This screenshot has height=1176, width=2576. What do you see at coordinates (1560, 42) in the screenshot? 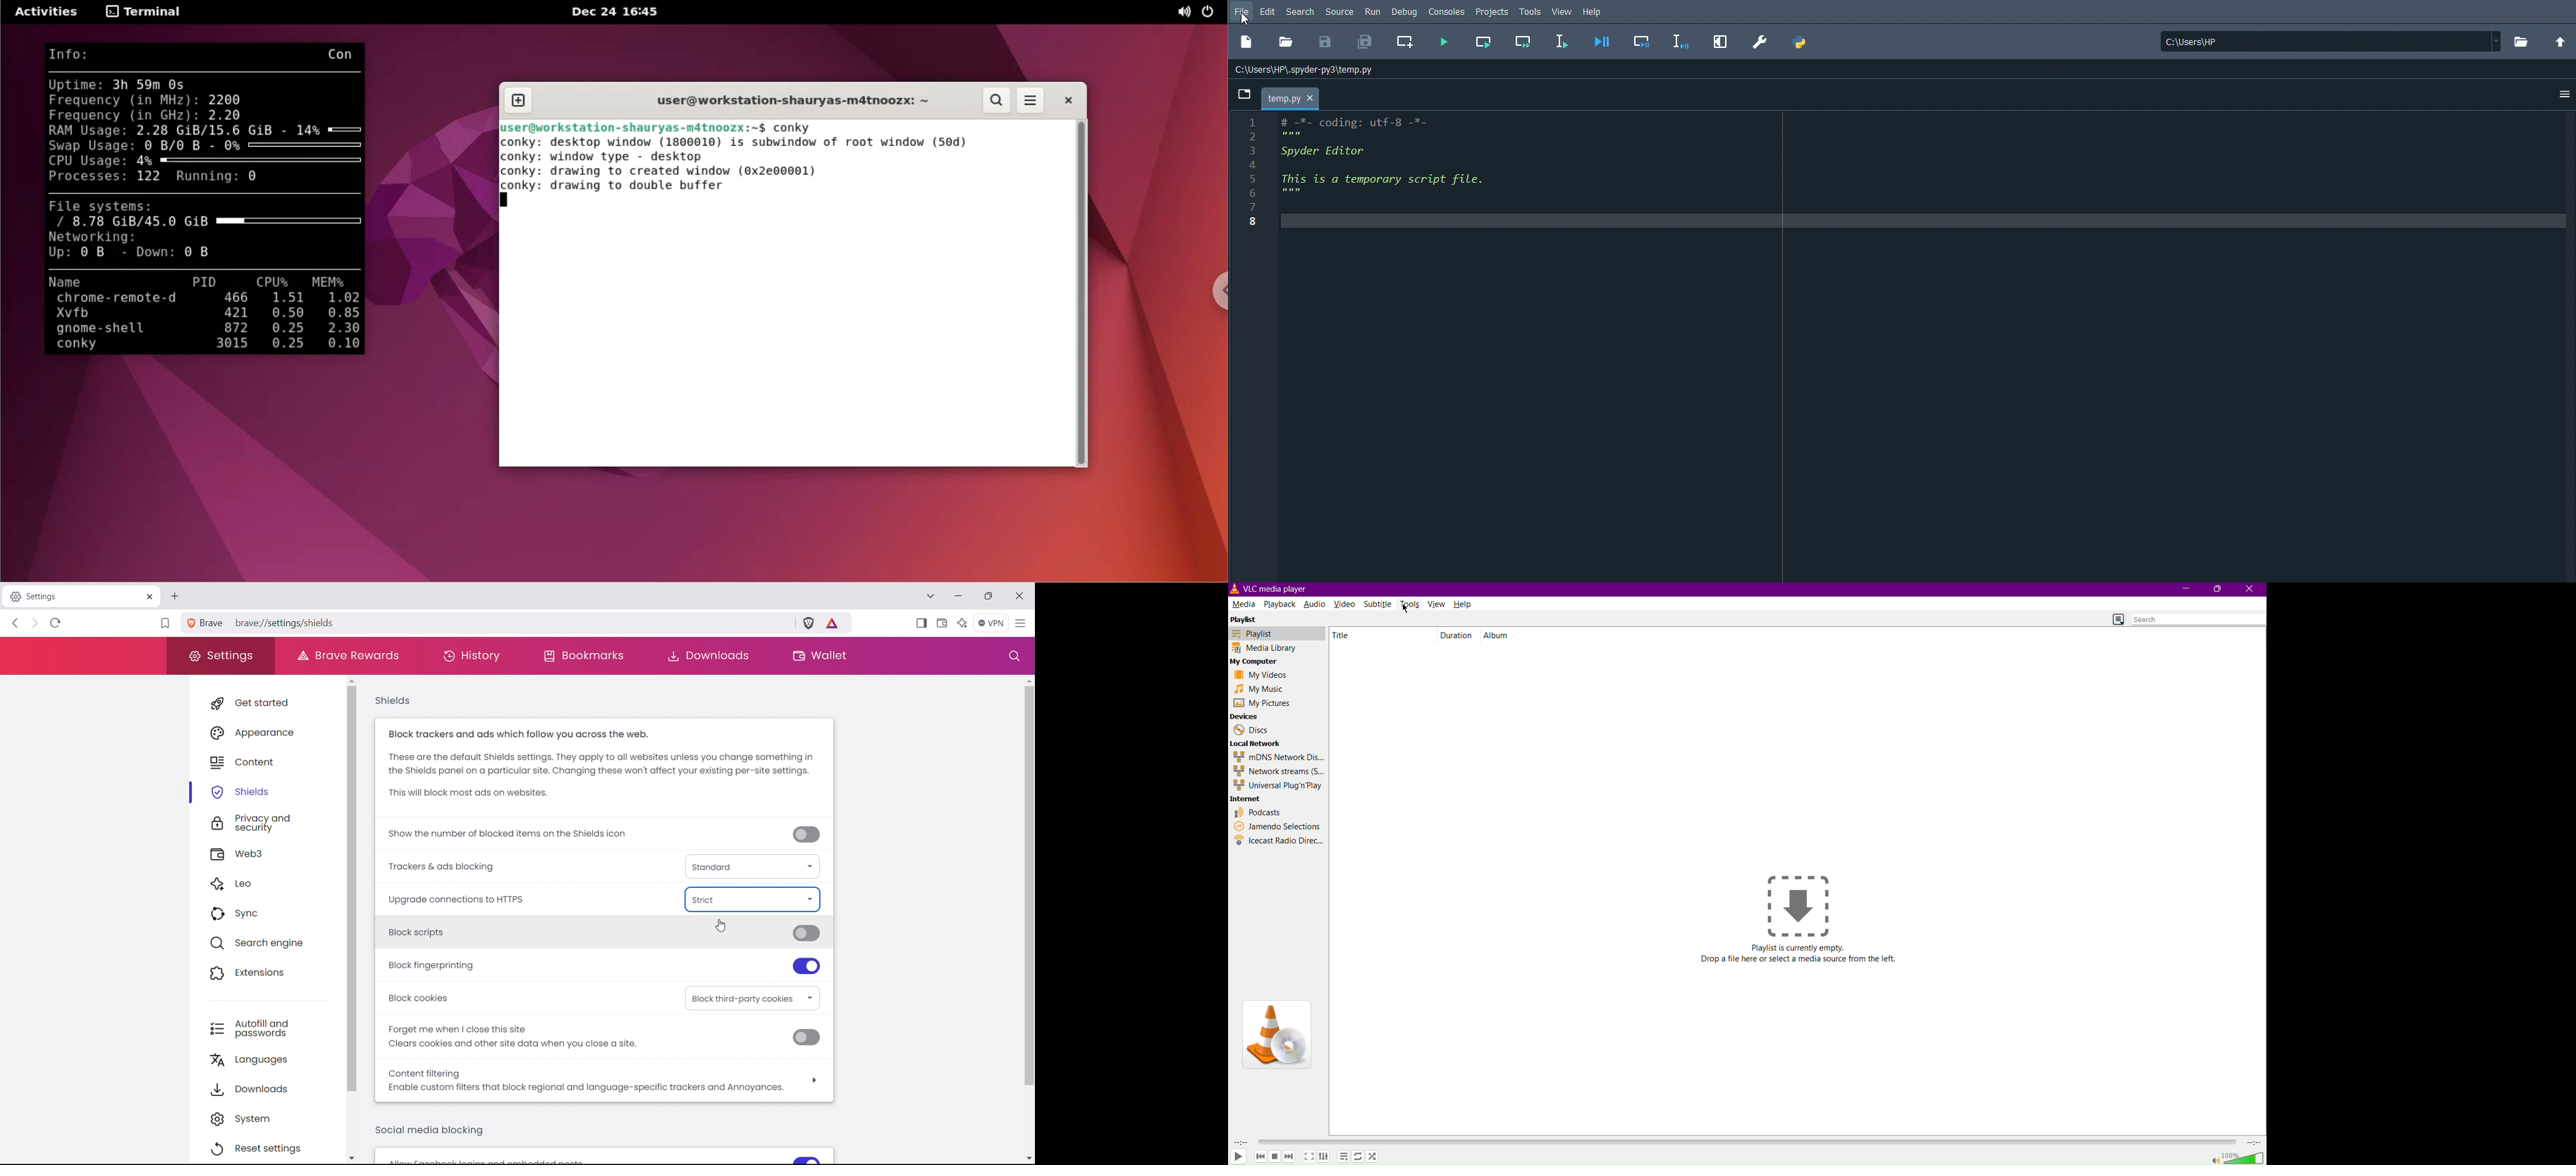
I see `Run selection or current line` at bounding box center [1560, 42].